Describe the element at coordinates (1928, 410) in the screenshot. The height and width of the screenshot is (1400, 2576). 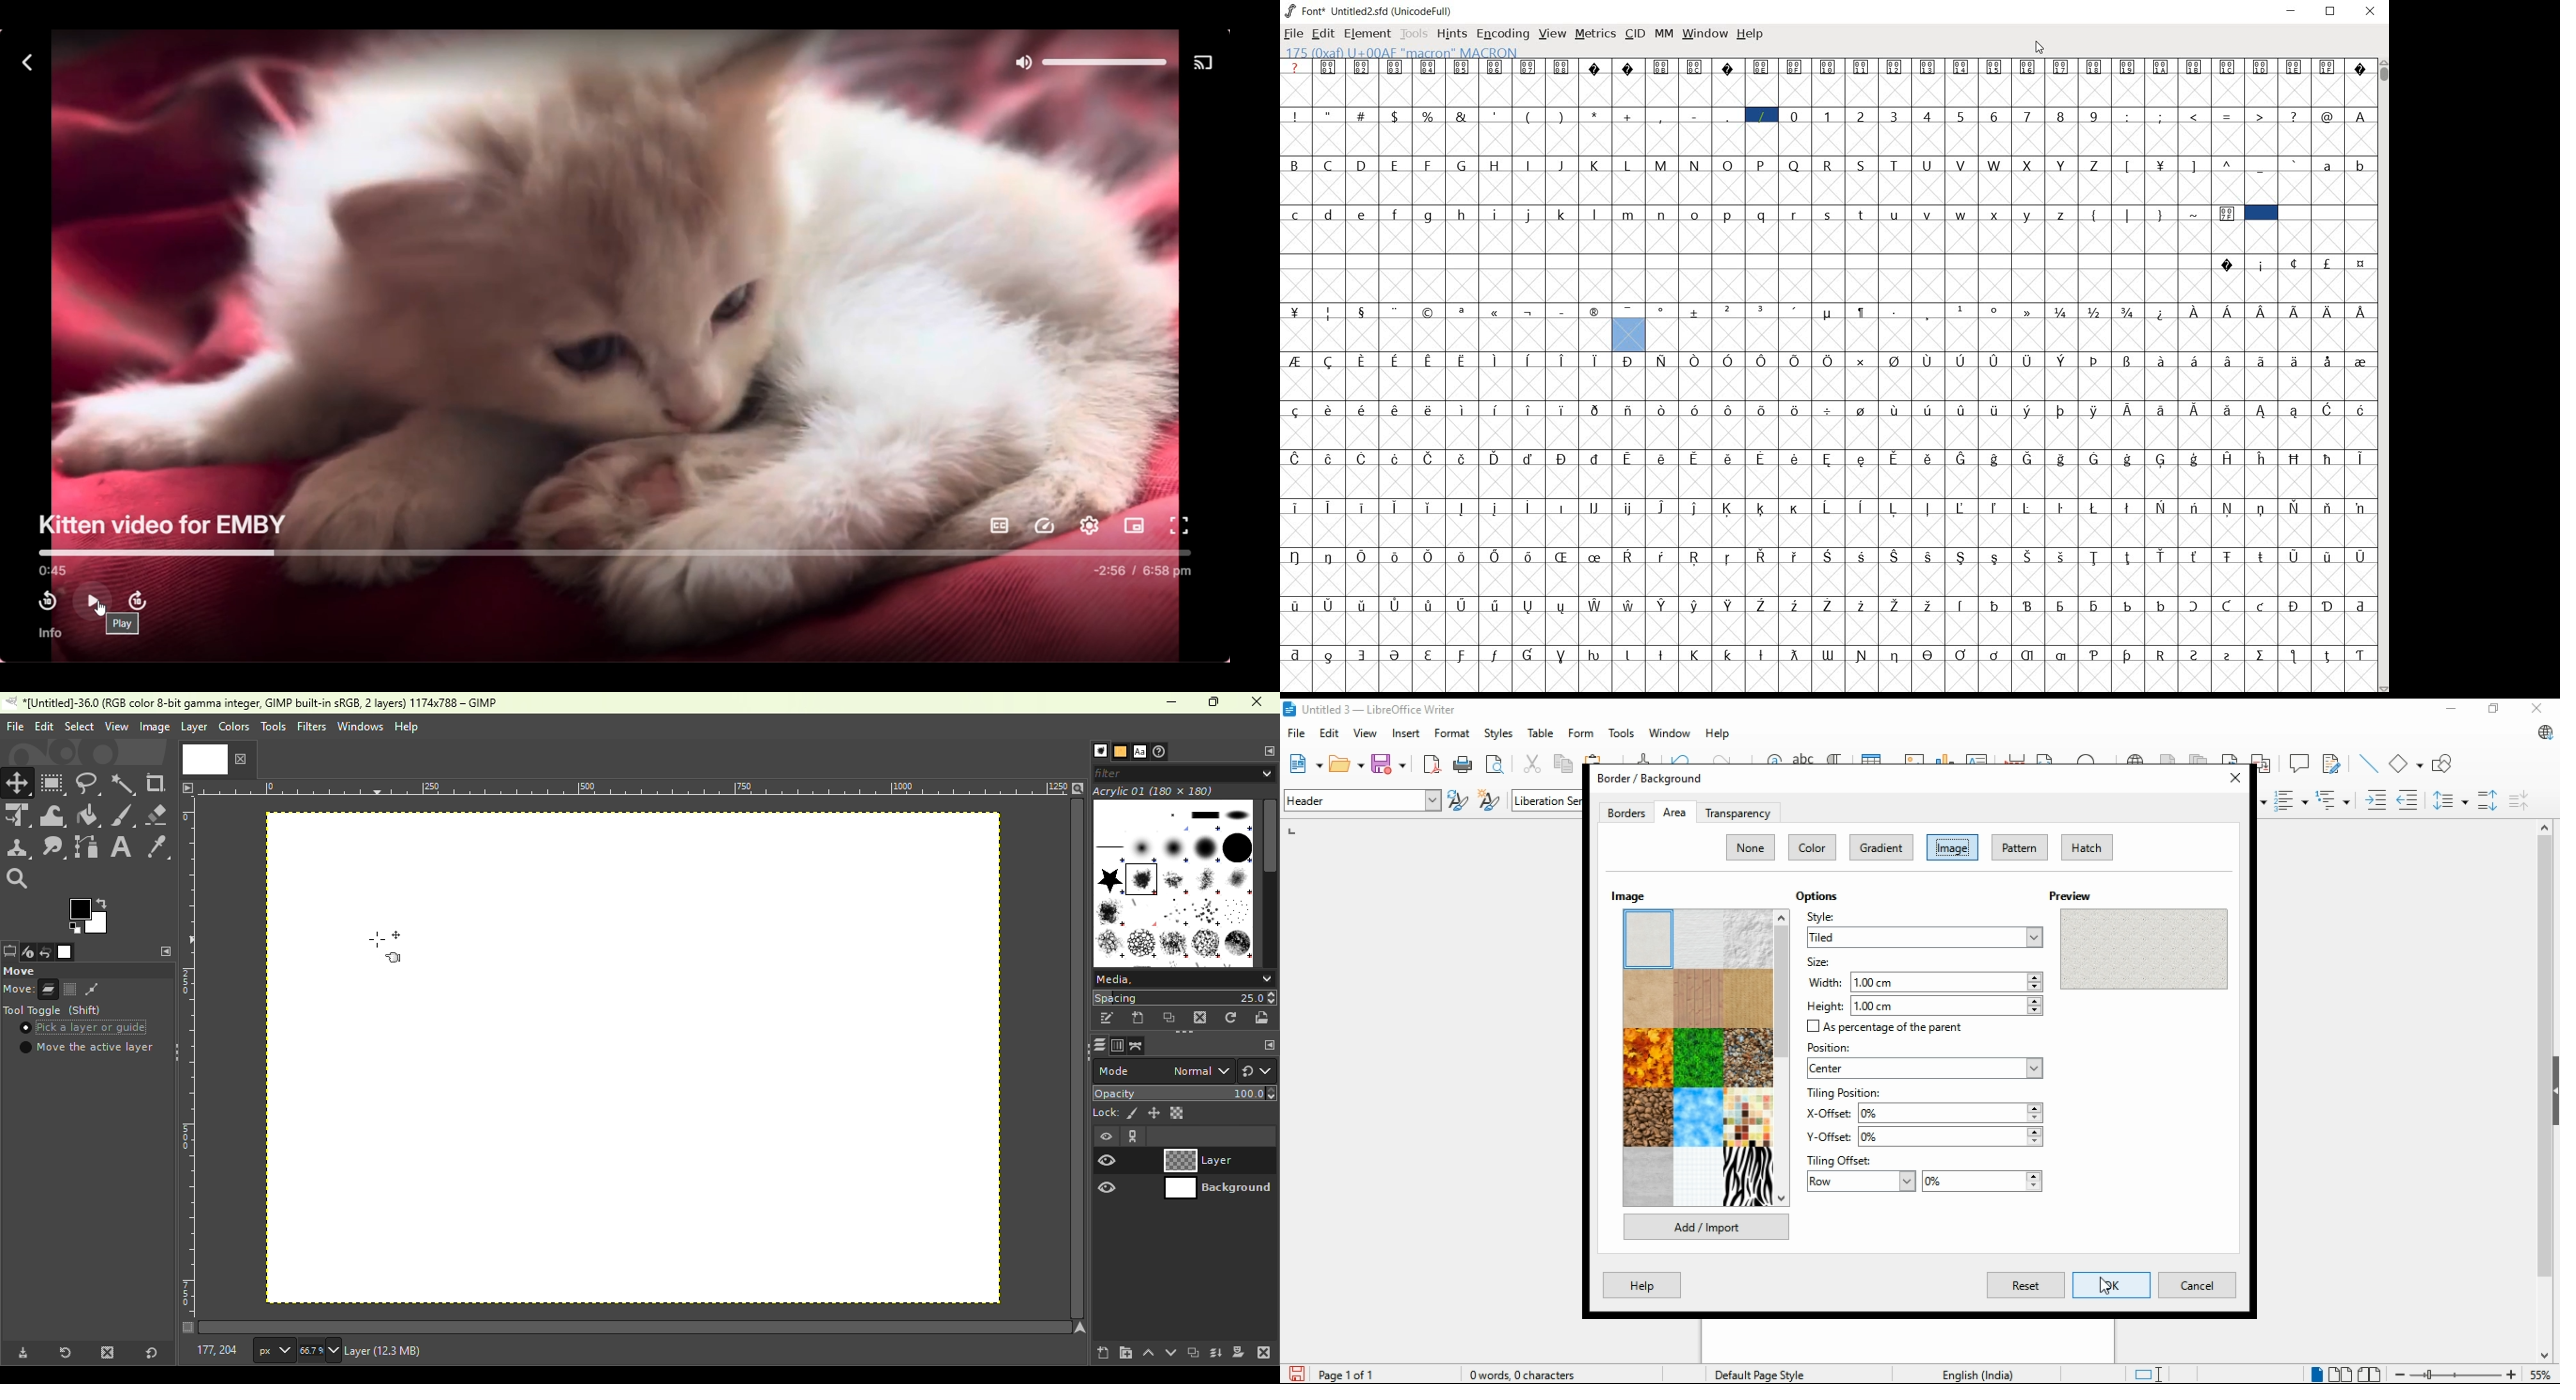
I see `Symbol` at that location.